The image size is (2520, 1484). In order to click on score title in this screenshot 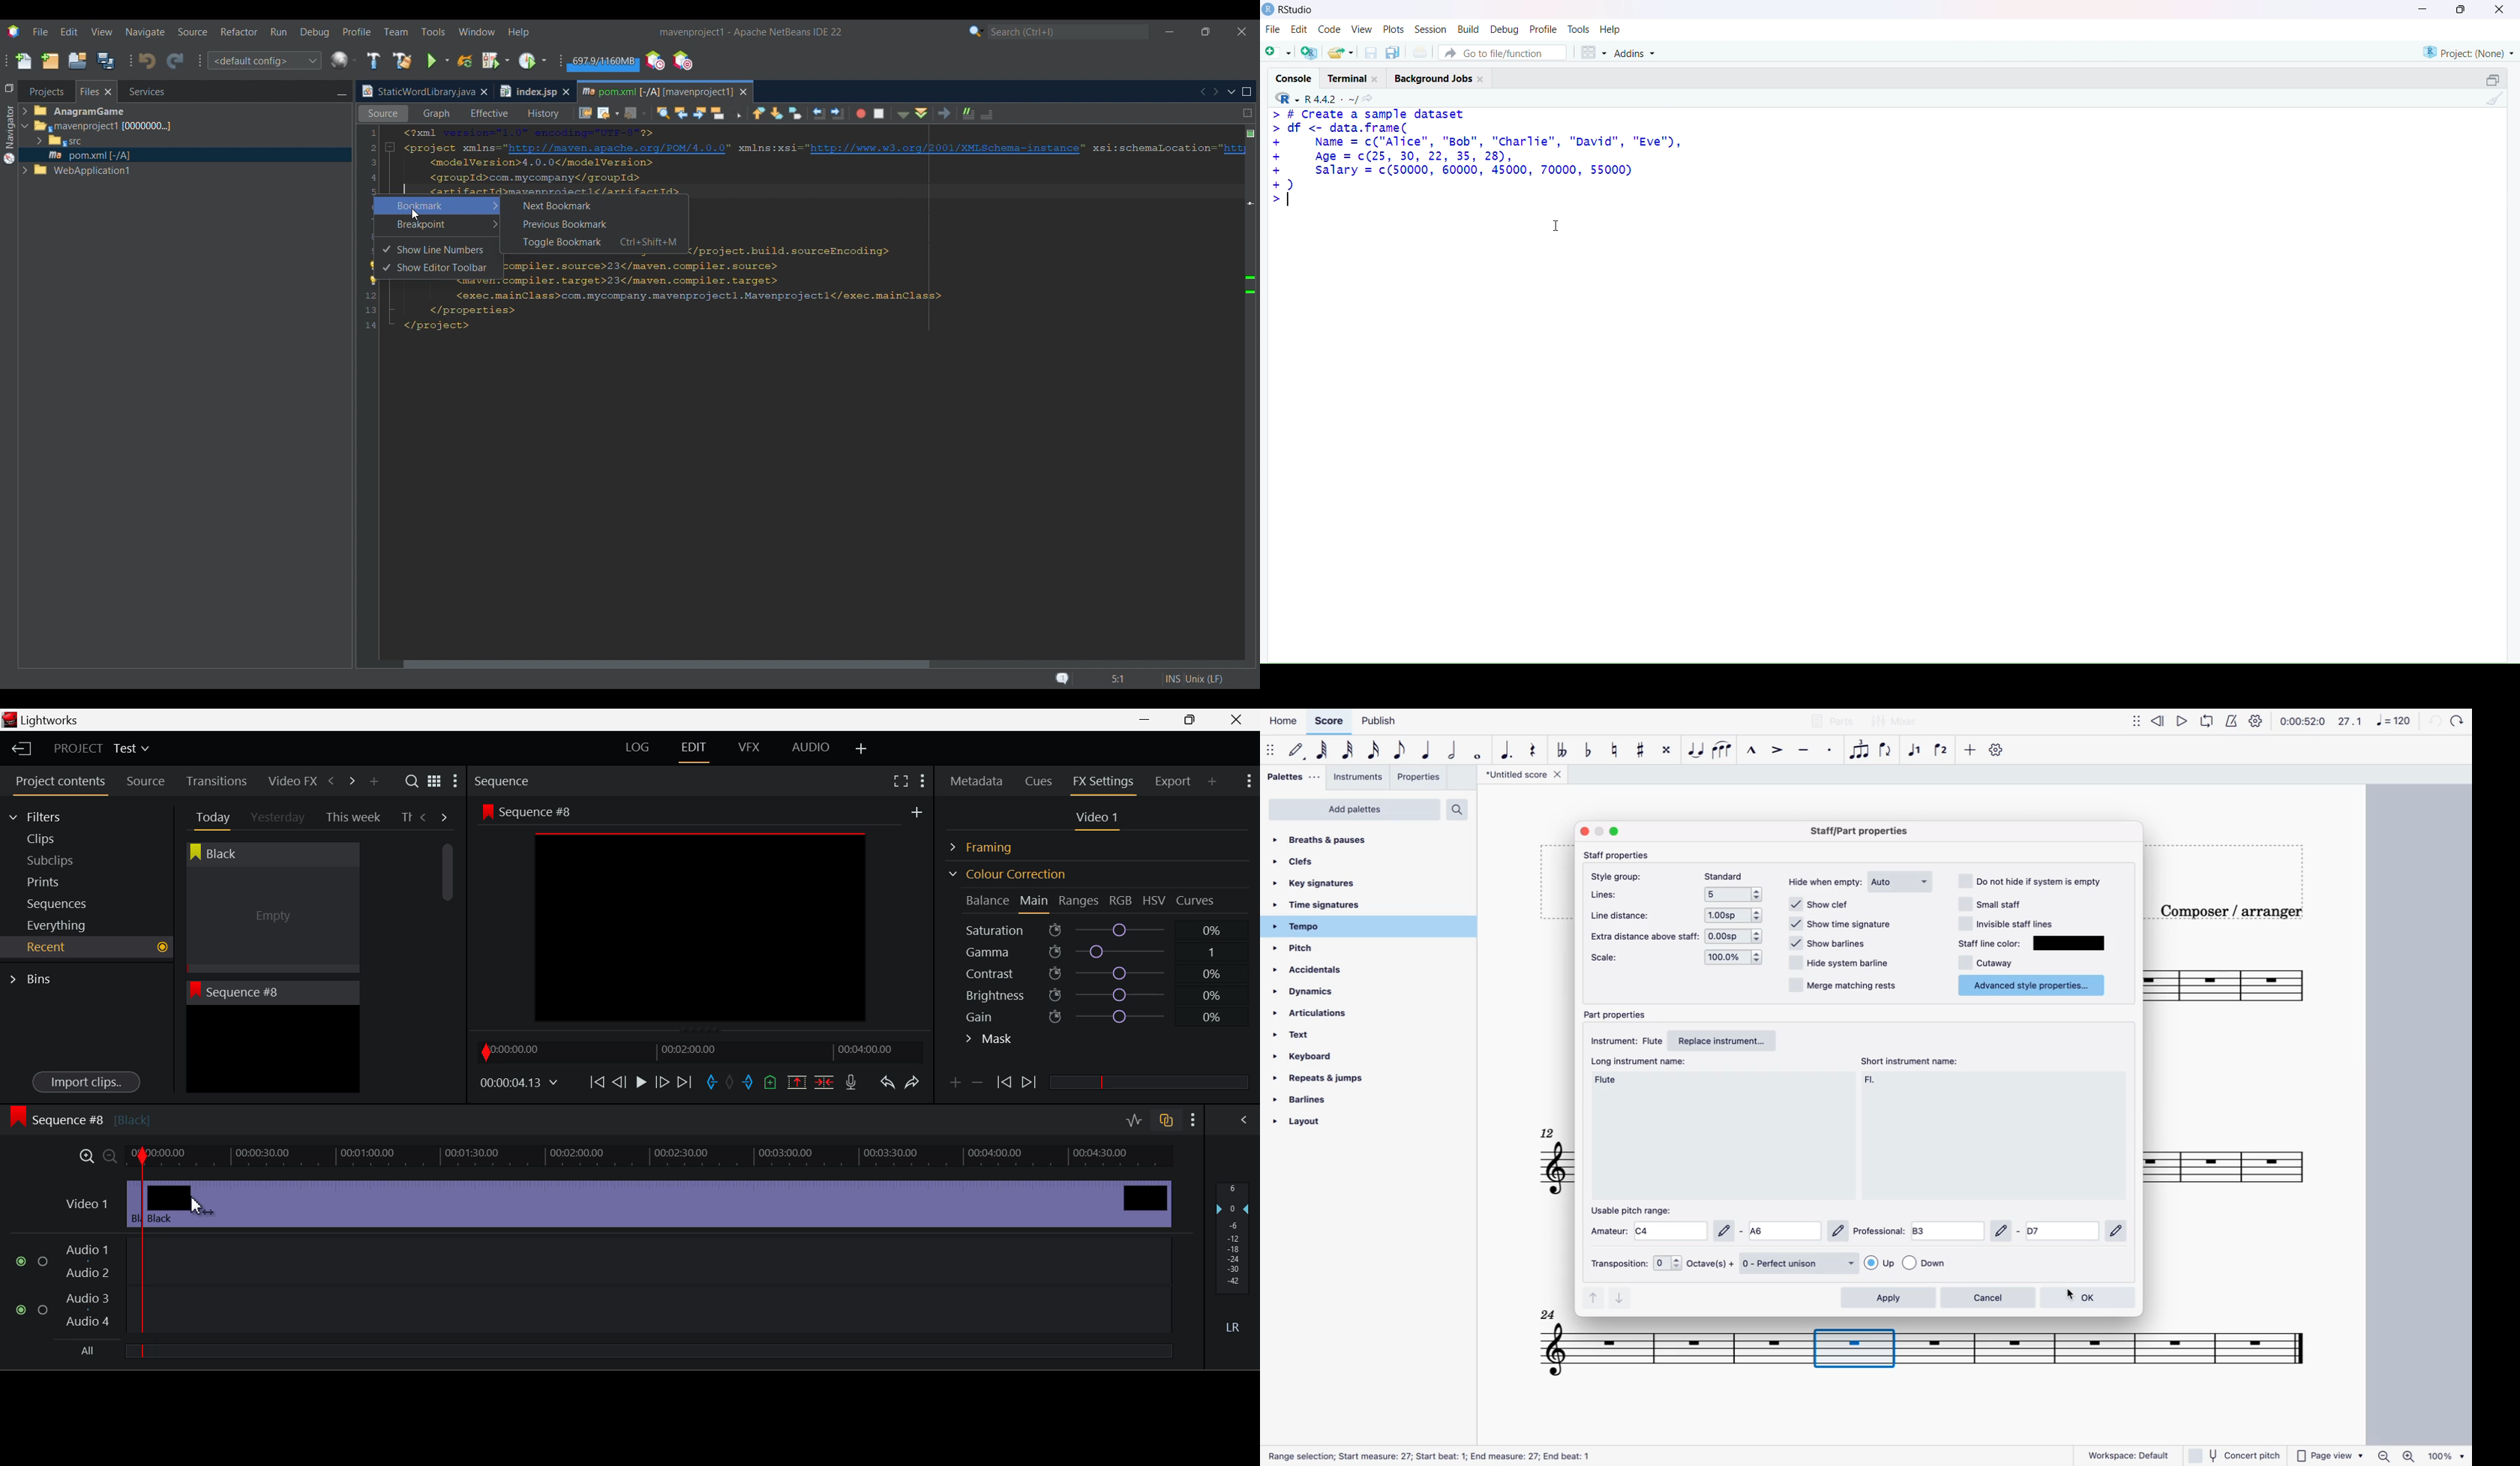, I will do `click(1517, 774)`.